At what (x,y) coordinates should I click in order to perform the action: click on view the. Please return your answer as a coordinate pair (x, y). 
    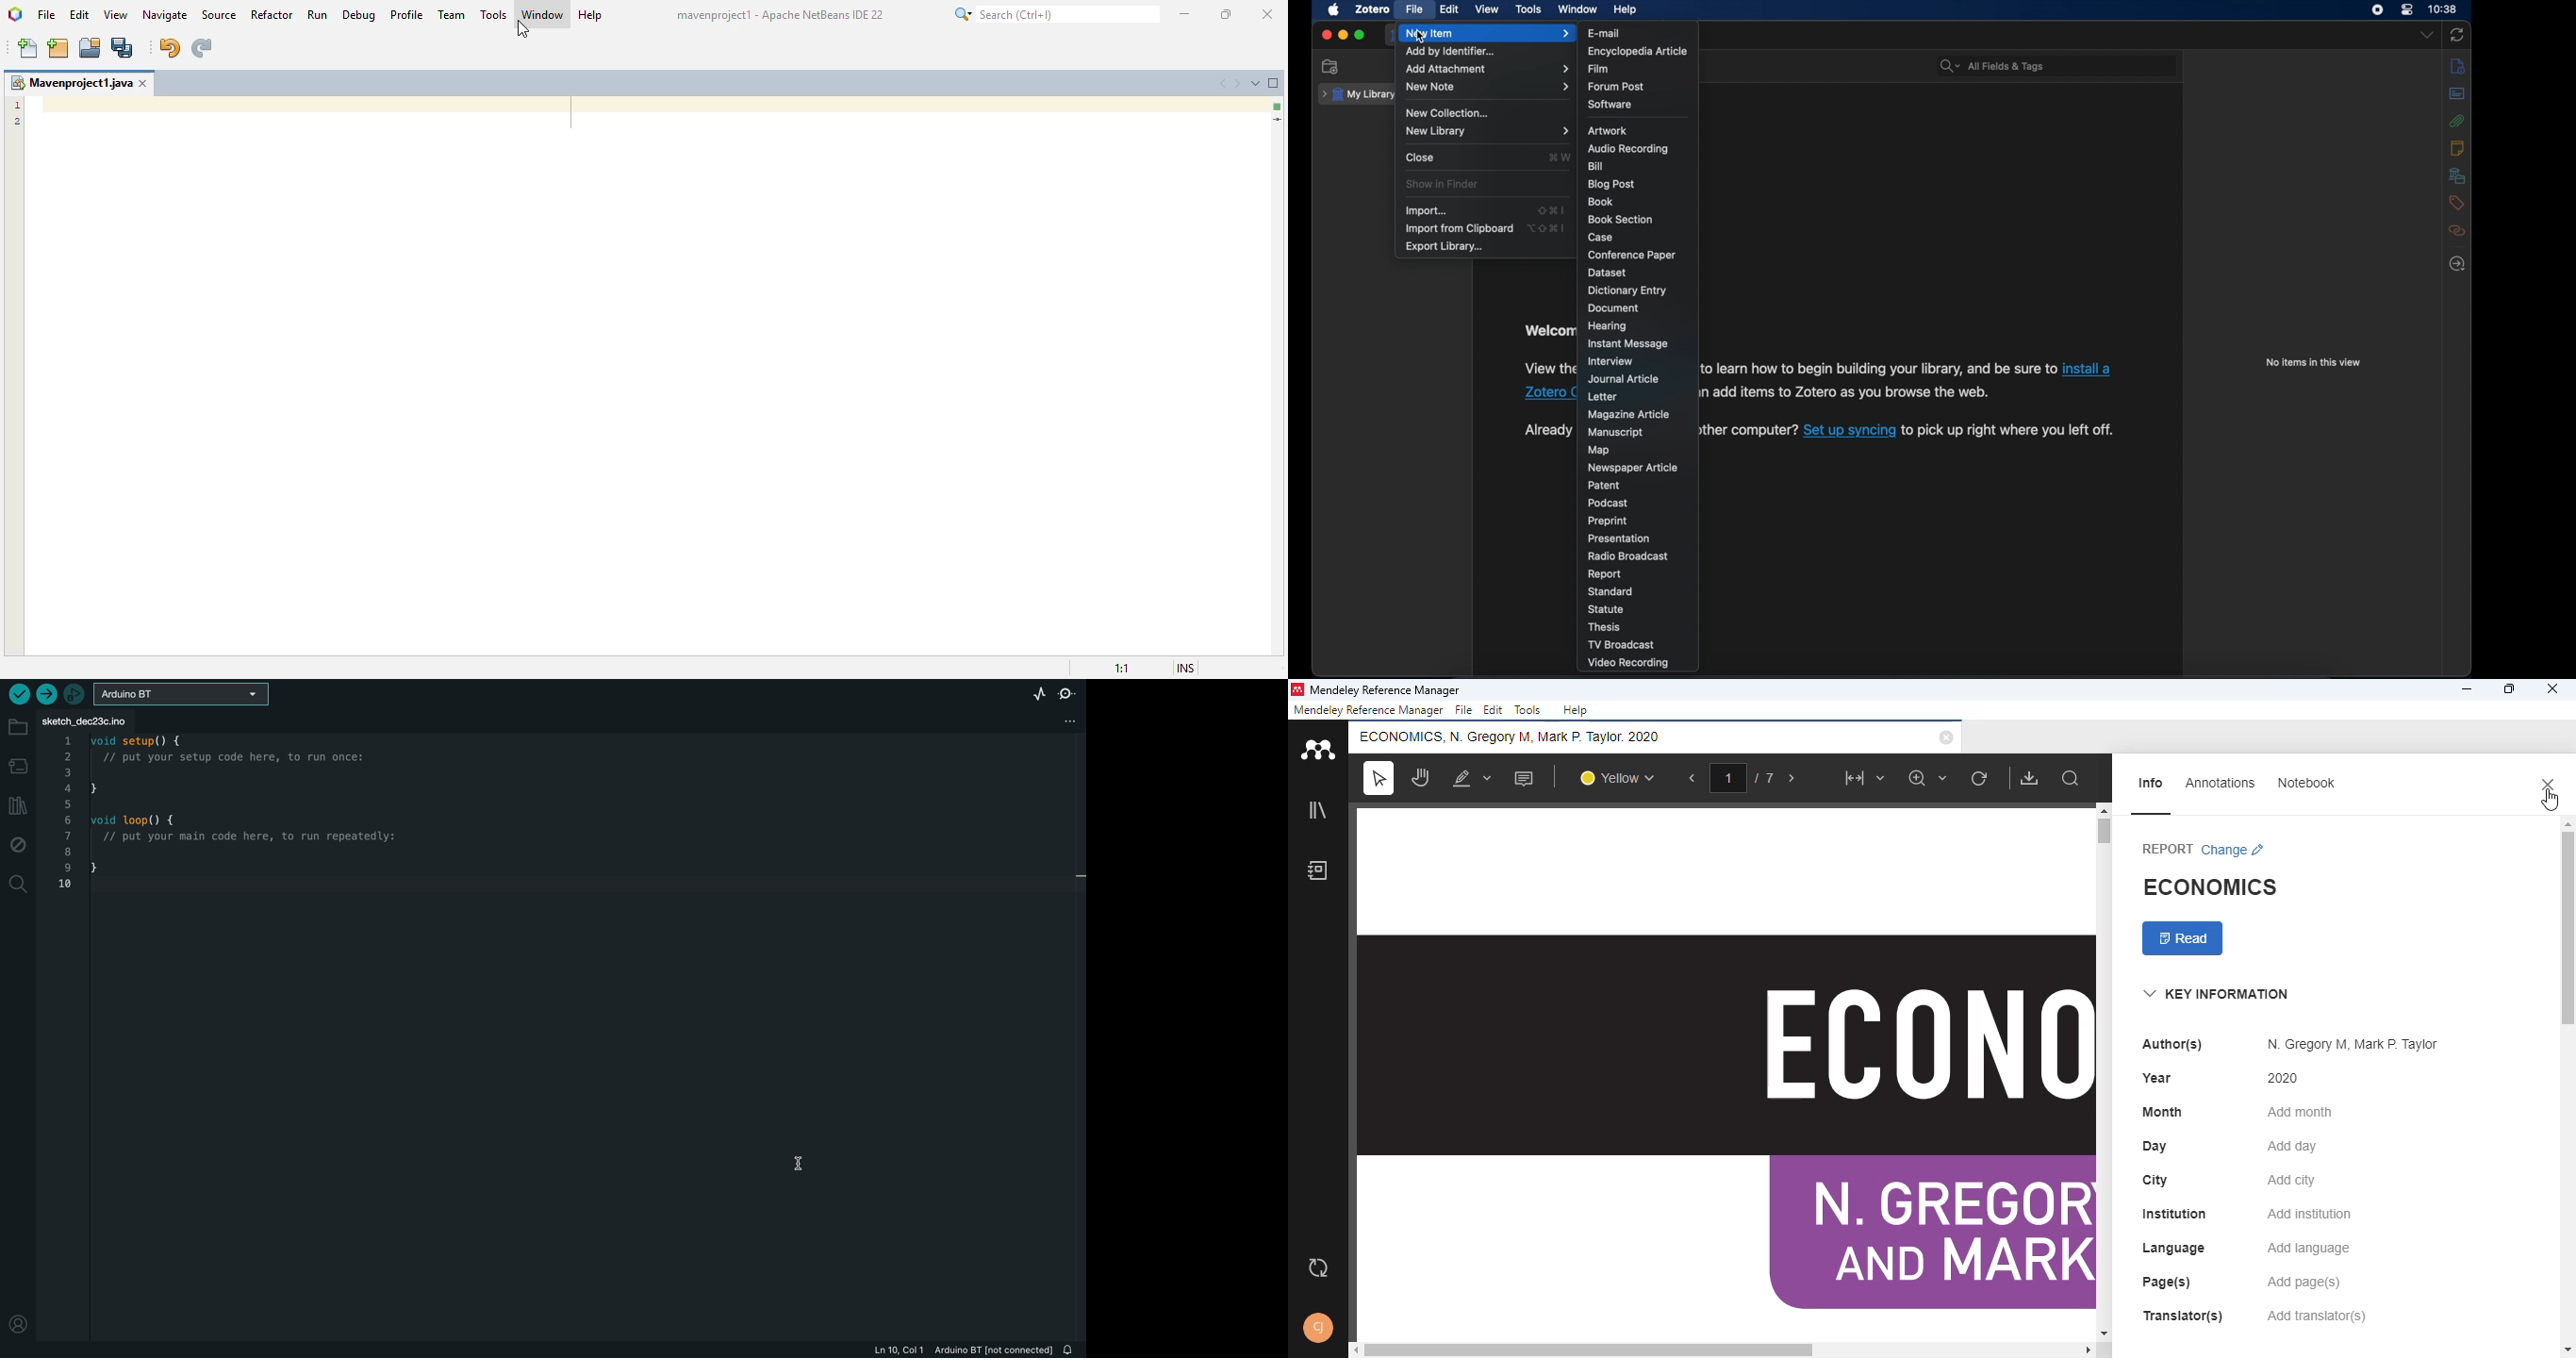
    Looking at the image, I should click on (1547, 368).